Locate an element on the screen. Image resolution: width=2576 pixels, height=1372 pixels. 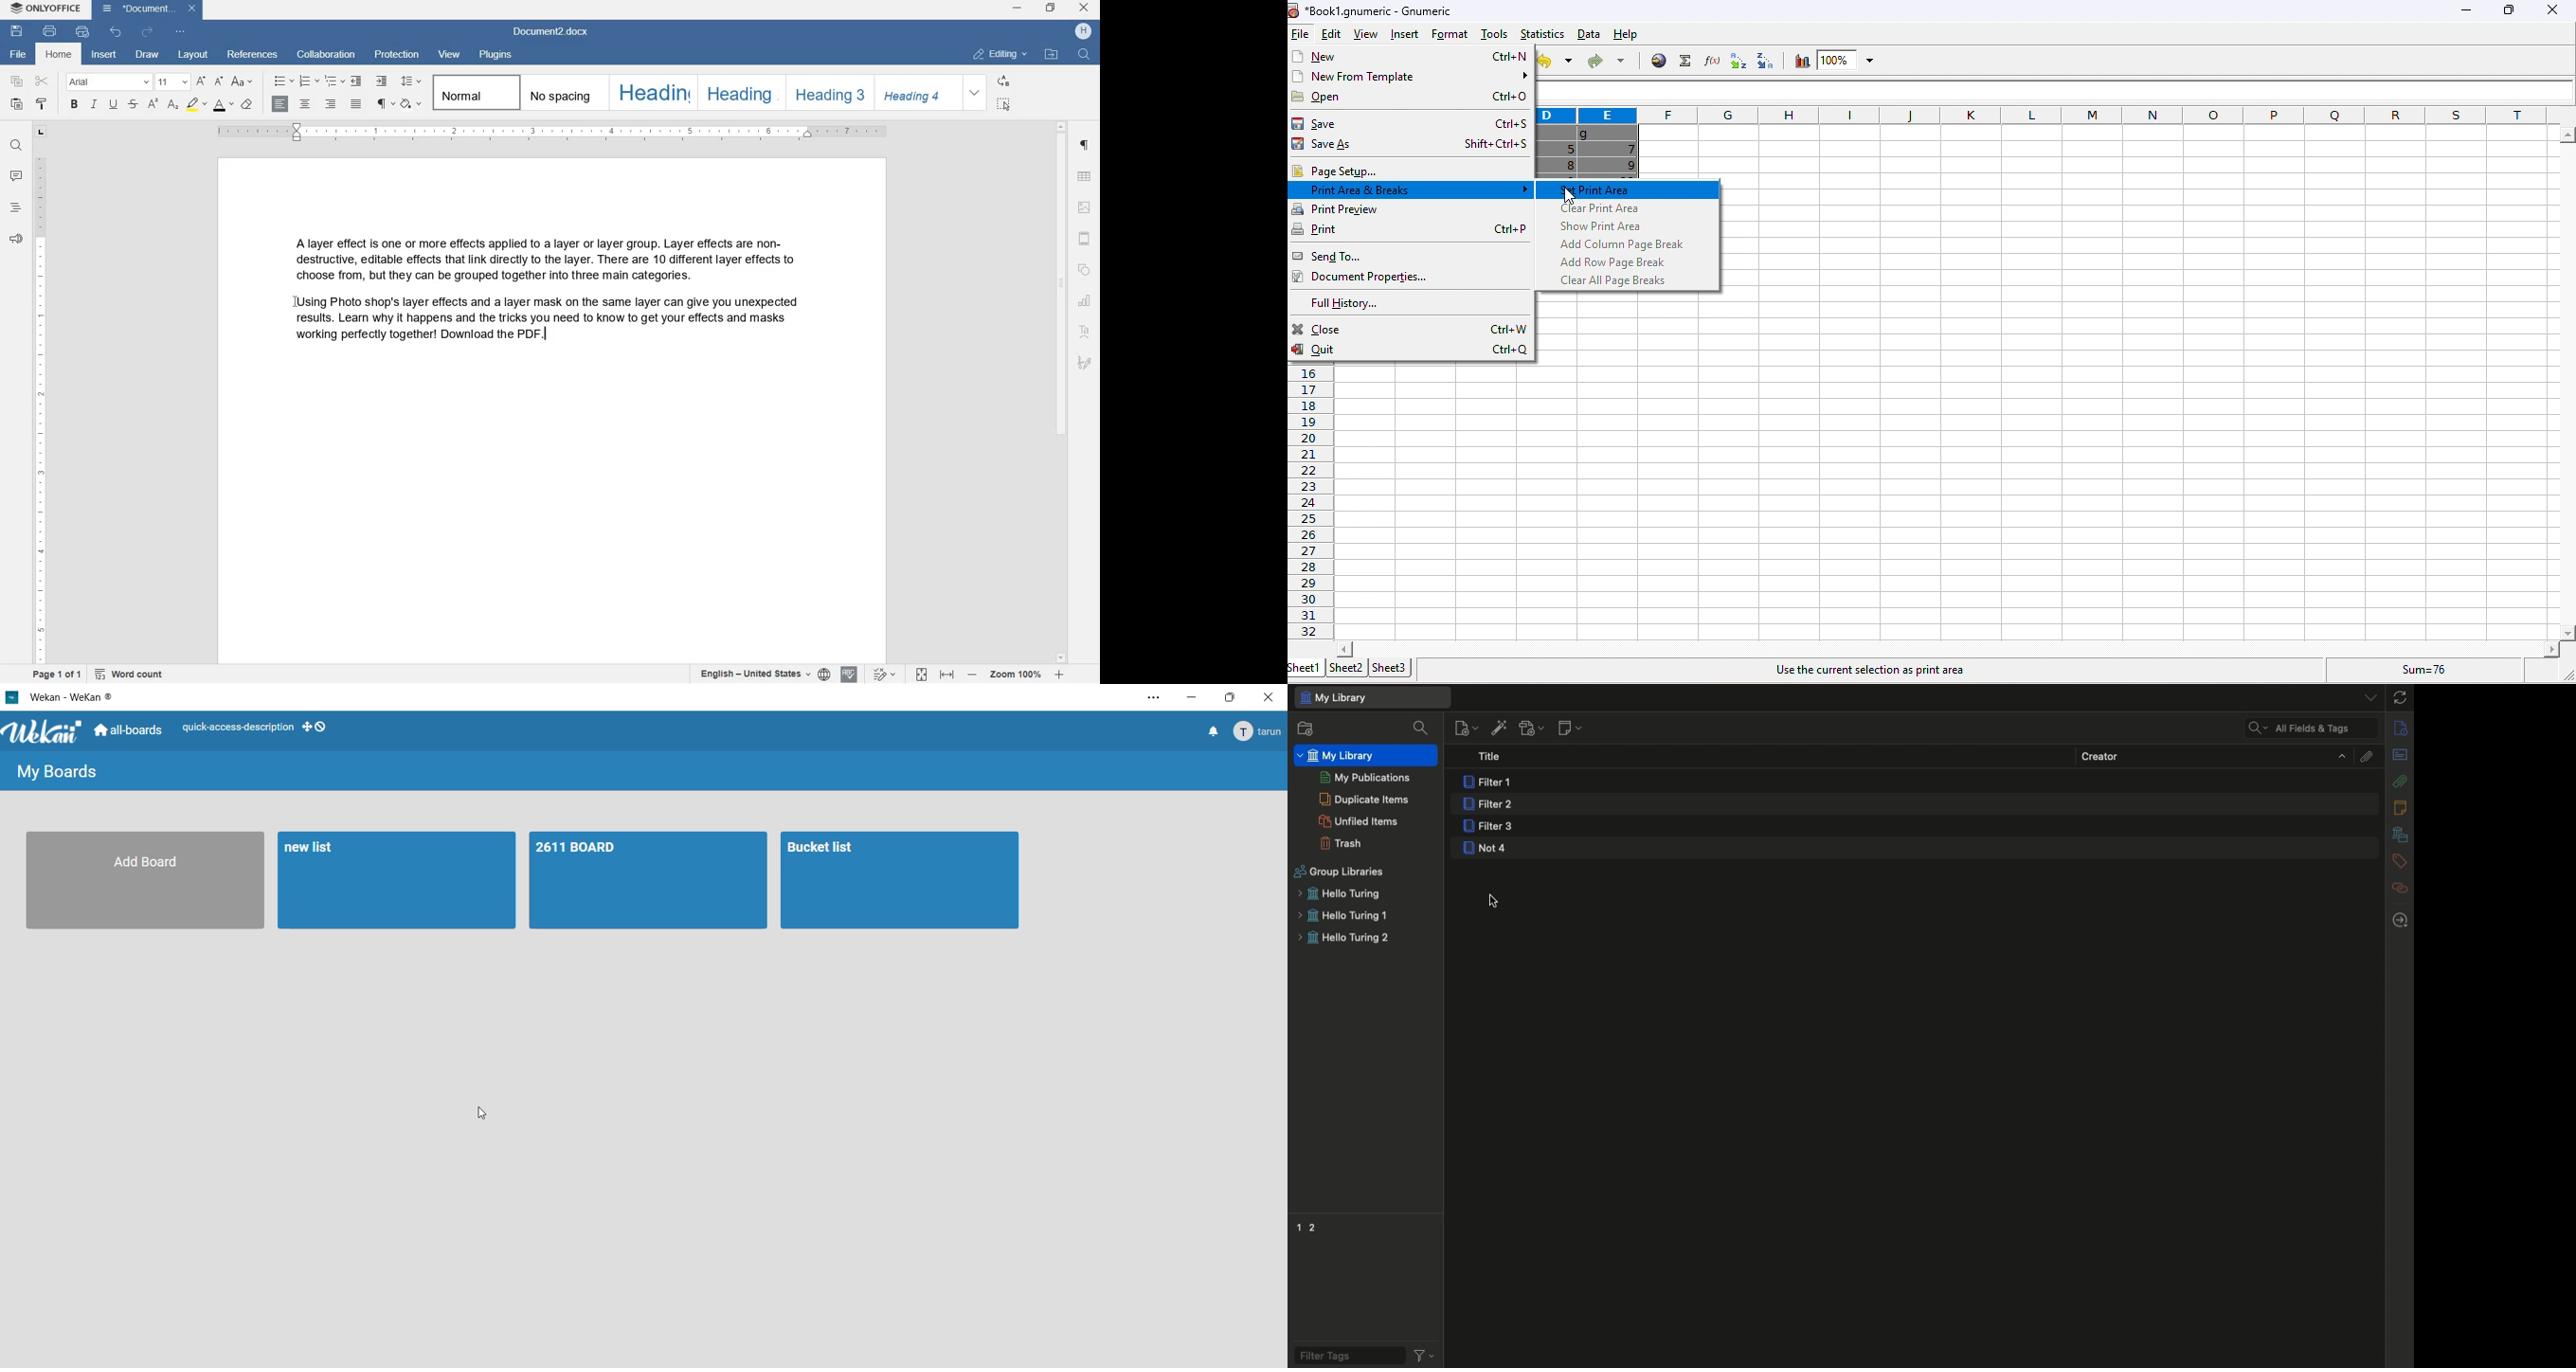
expand is located at coordinates (2562, 674).